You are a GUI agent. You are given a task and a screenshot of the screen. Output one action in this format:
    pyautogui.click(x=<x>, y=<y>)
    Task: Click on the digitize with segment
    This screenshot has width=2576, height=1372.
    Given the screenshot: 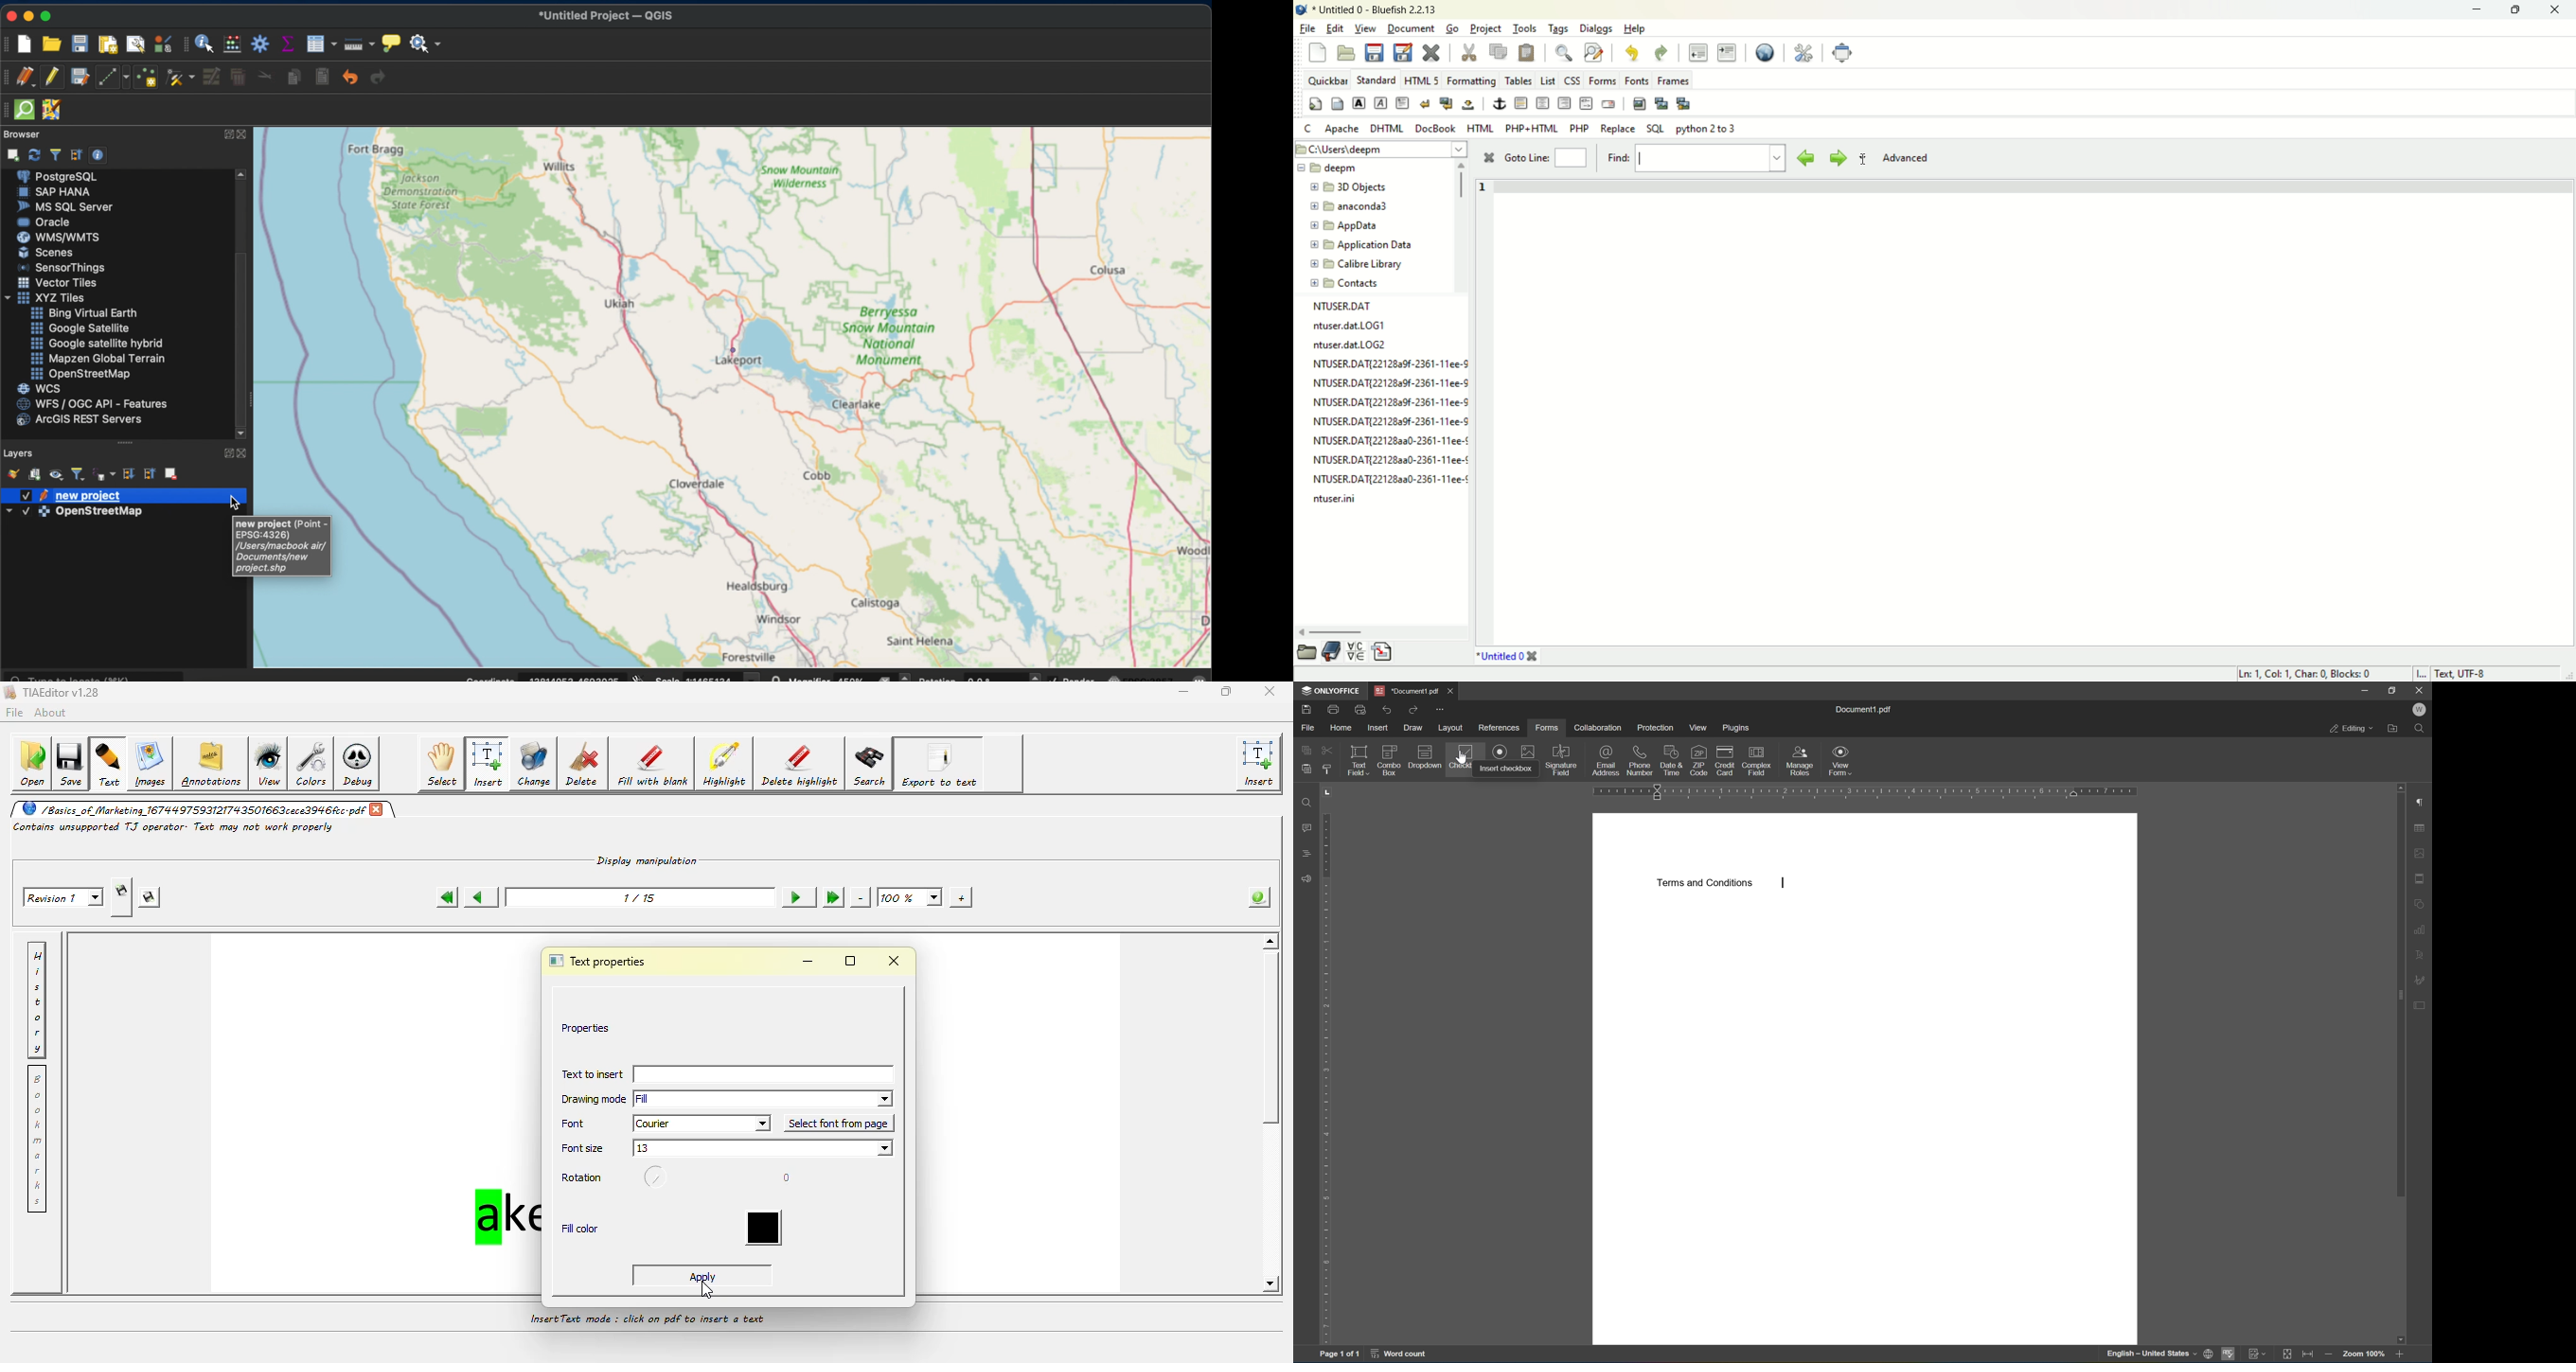 What is the action you would take?
    pyautogui.click(x=112, y=77)
    